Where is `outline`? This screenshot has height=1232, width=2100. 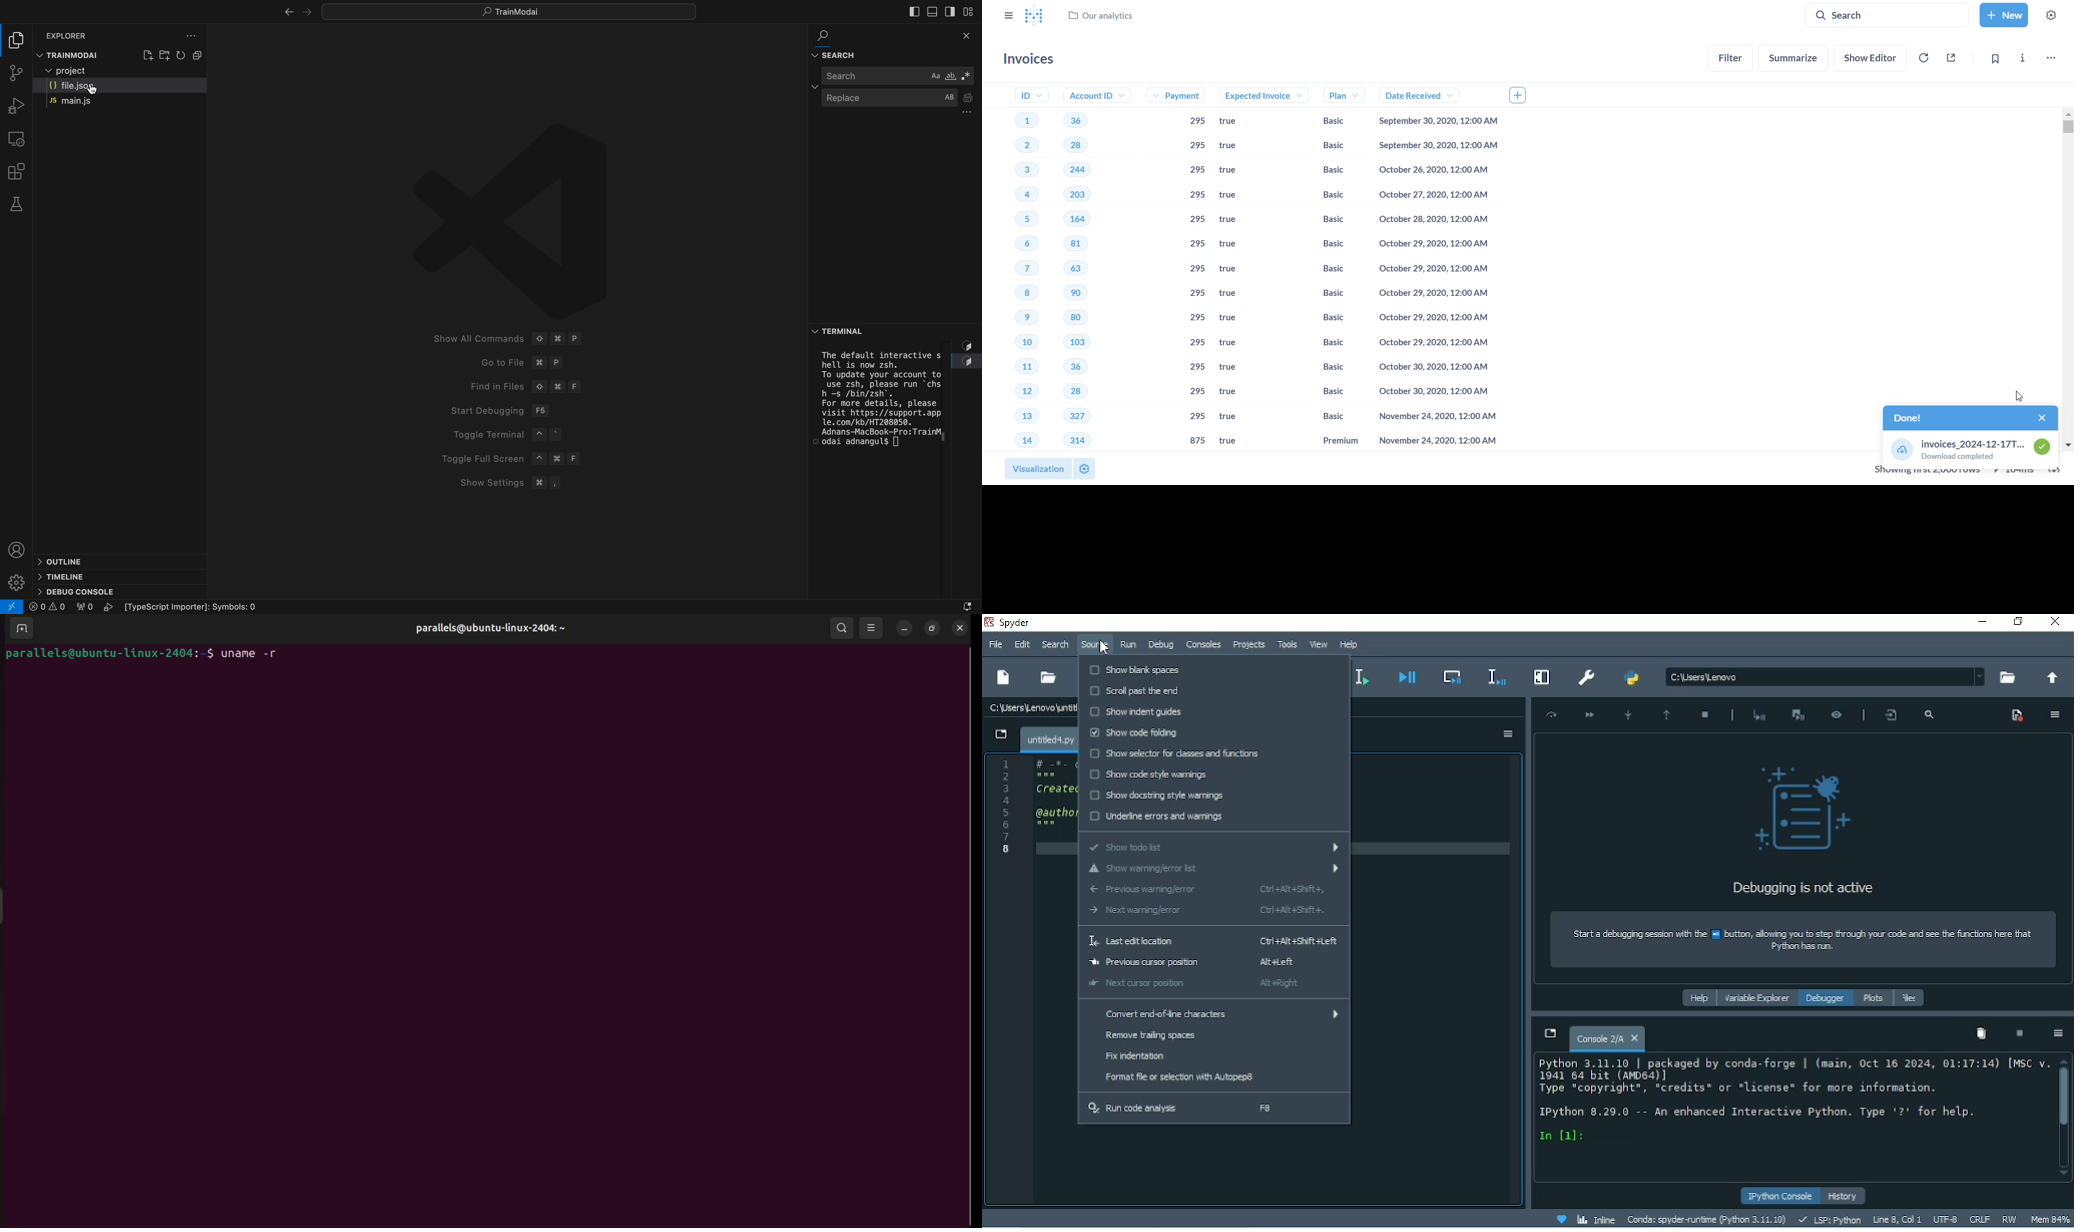
outline is located at coordinates (100, 560).